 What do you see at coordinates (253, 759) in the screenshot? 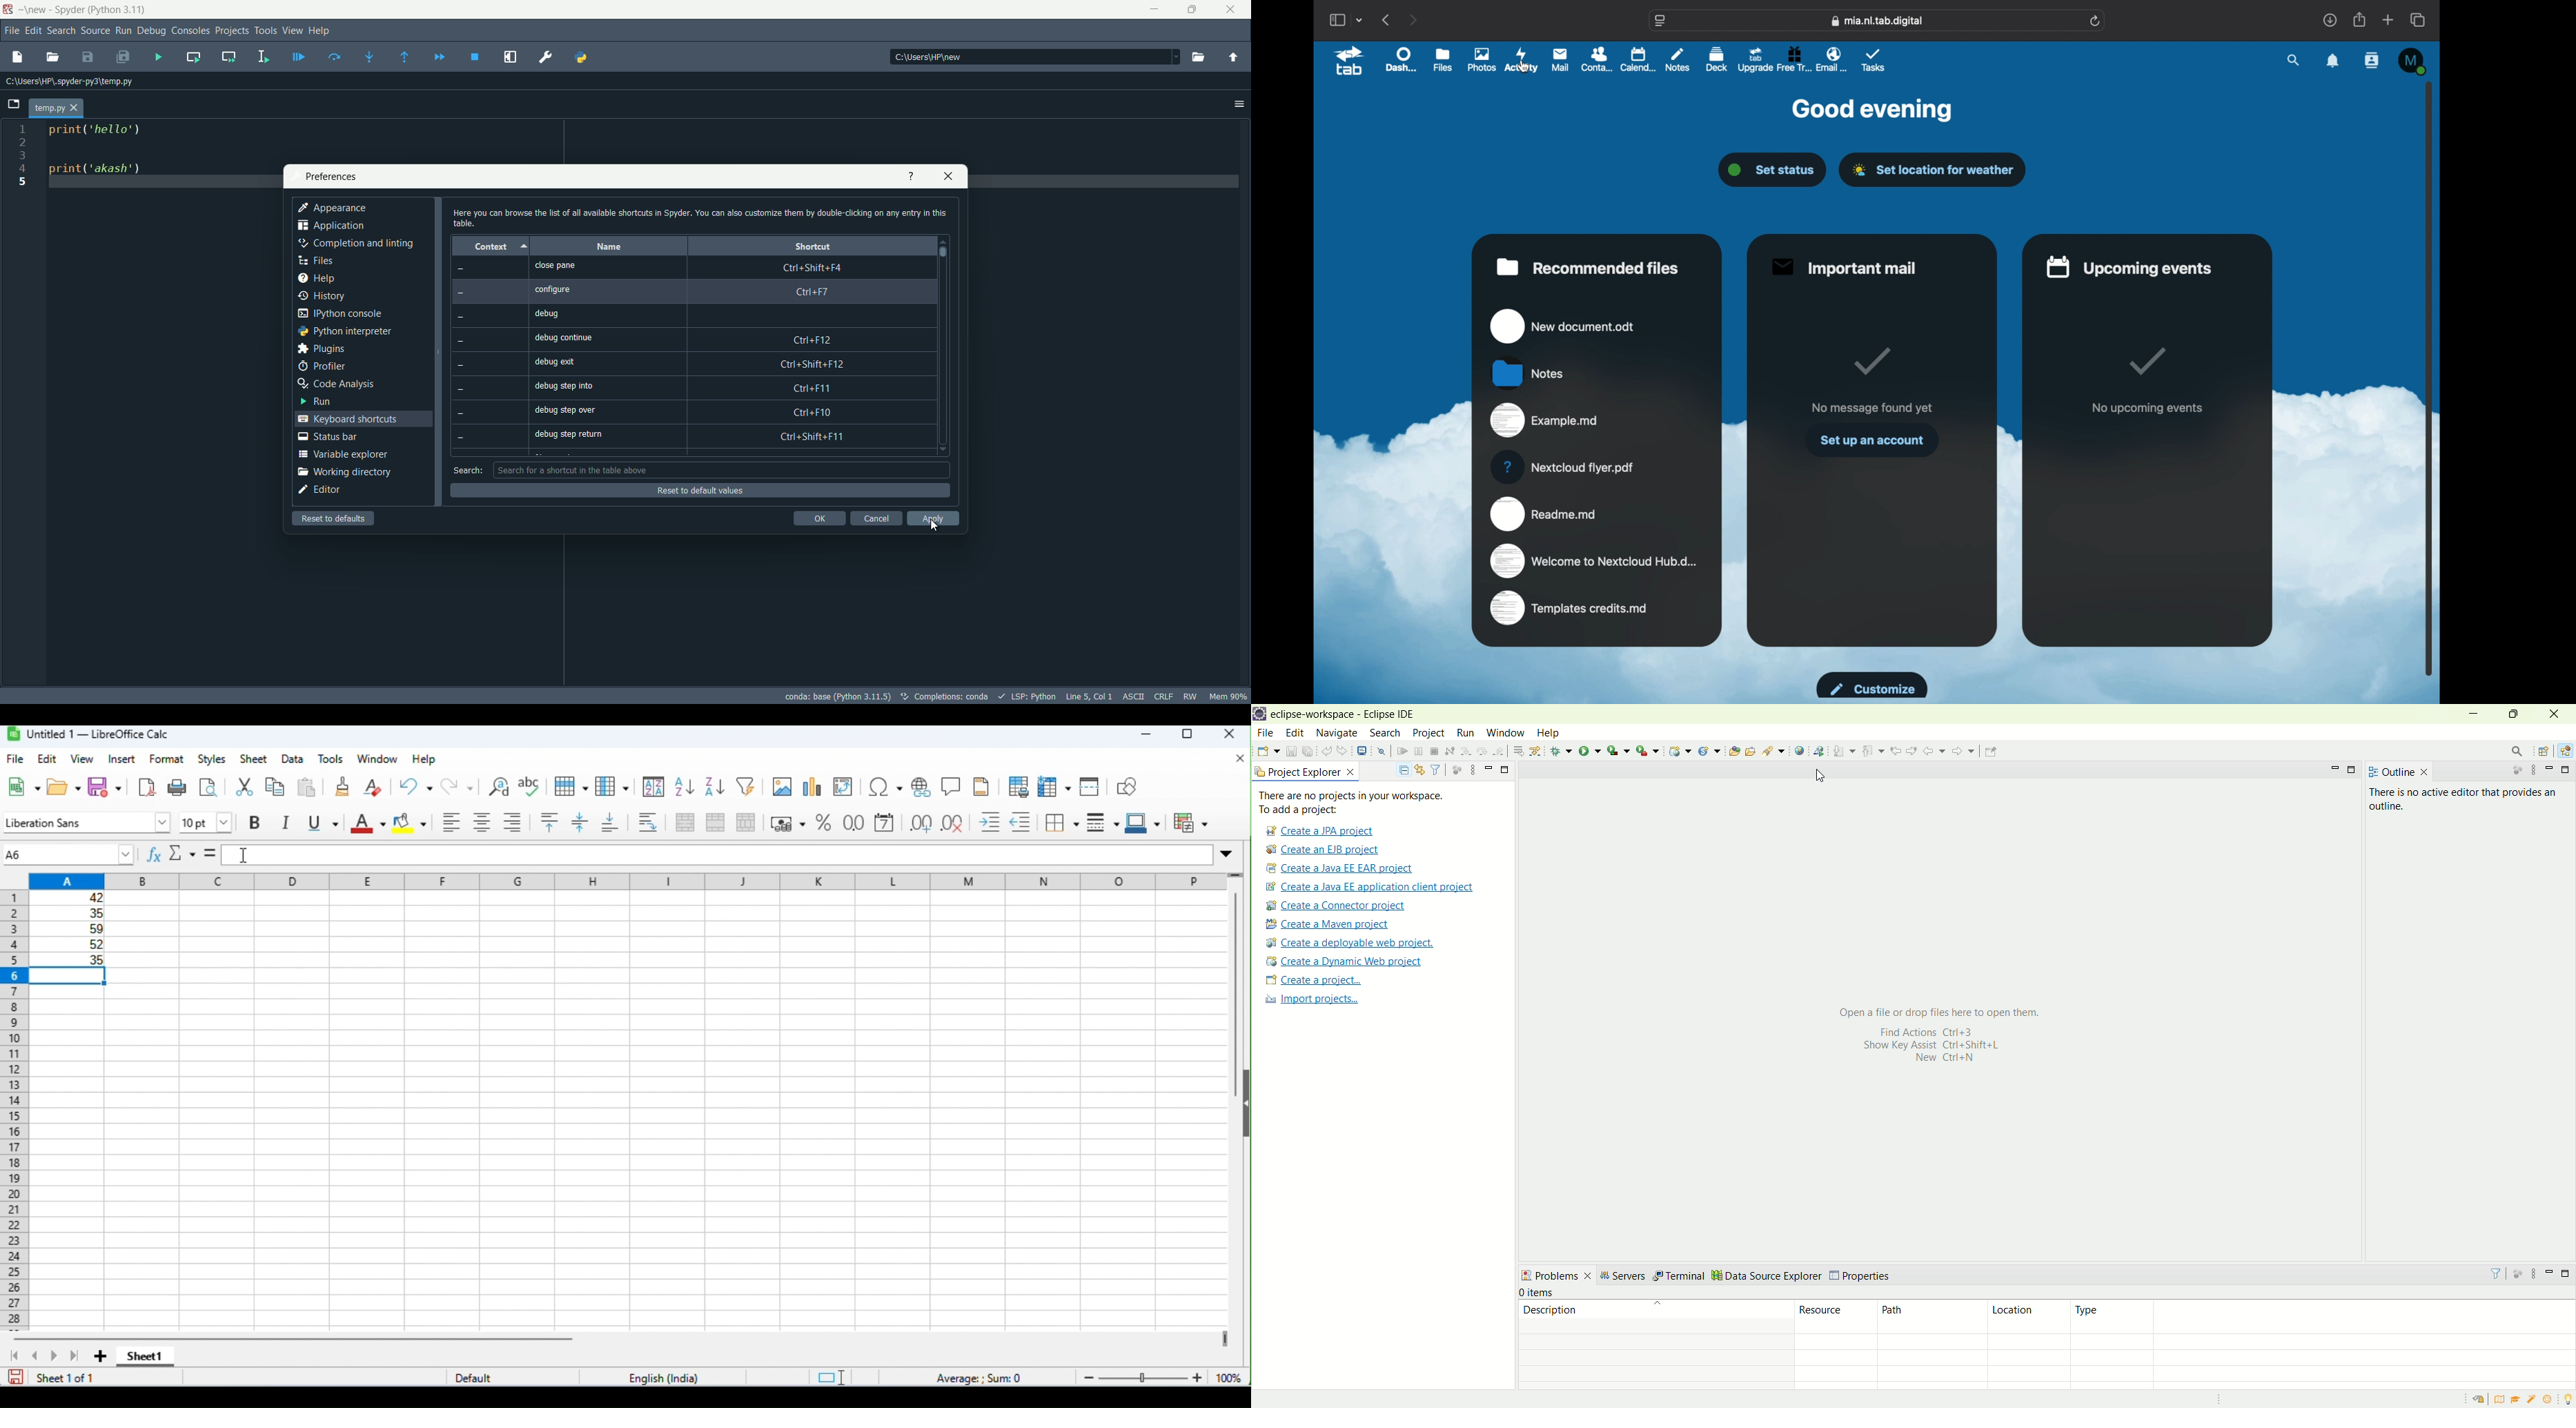
I see `sheet` at bounding box center [253, 759].